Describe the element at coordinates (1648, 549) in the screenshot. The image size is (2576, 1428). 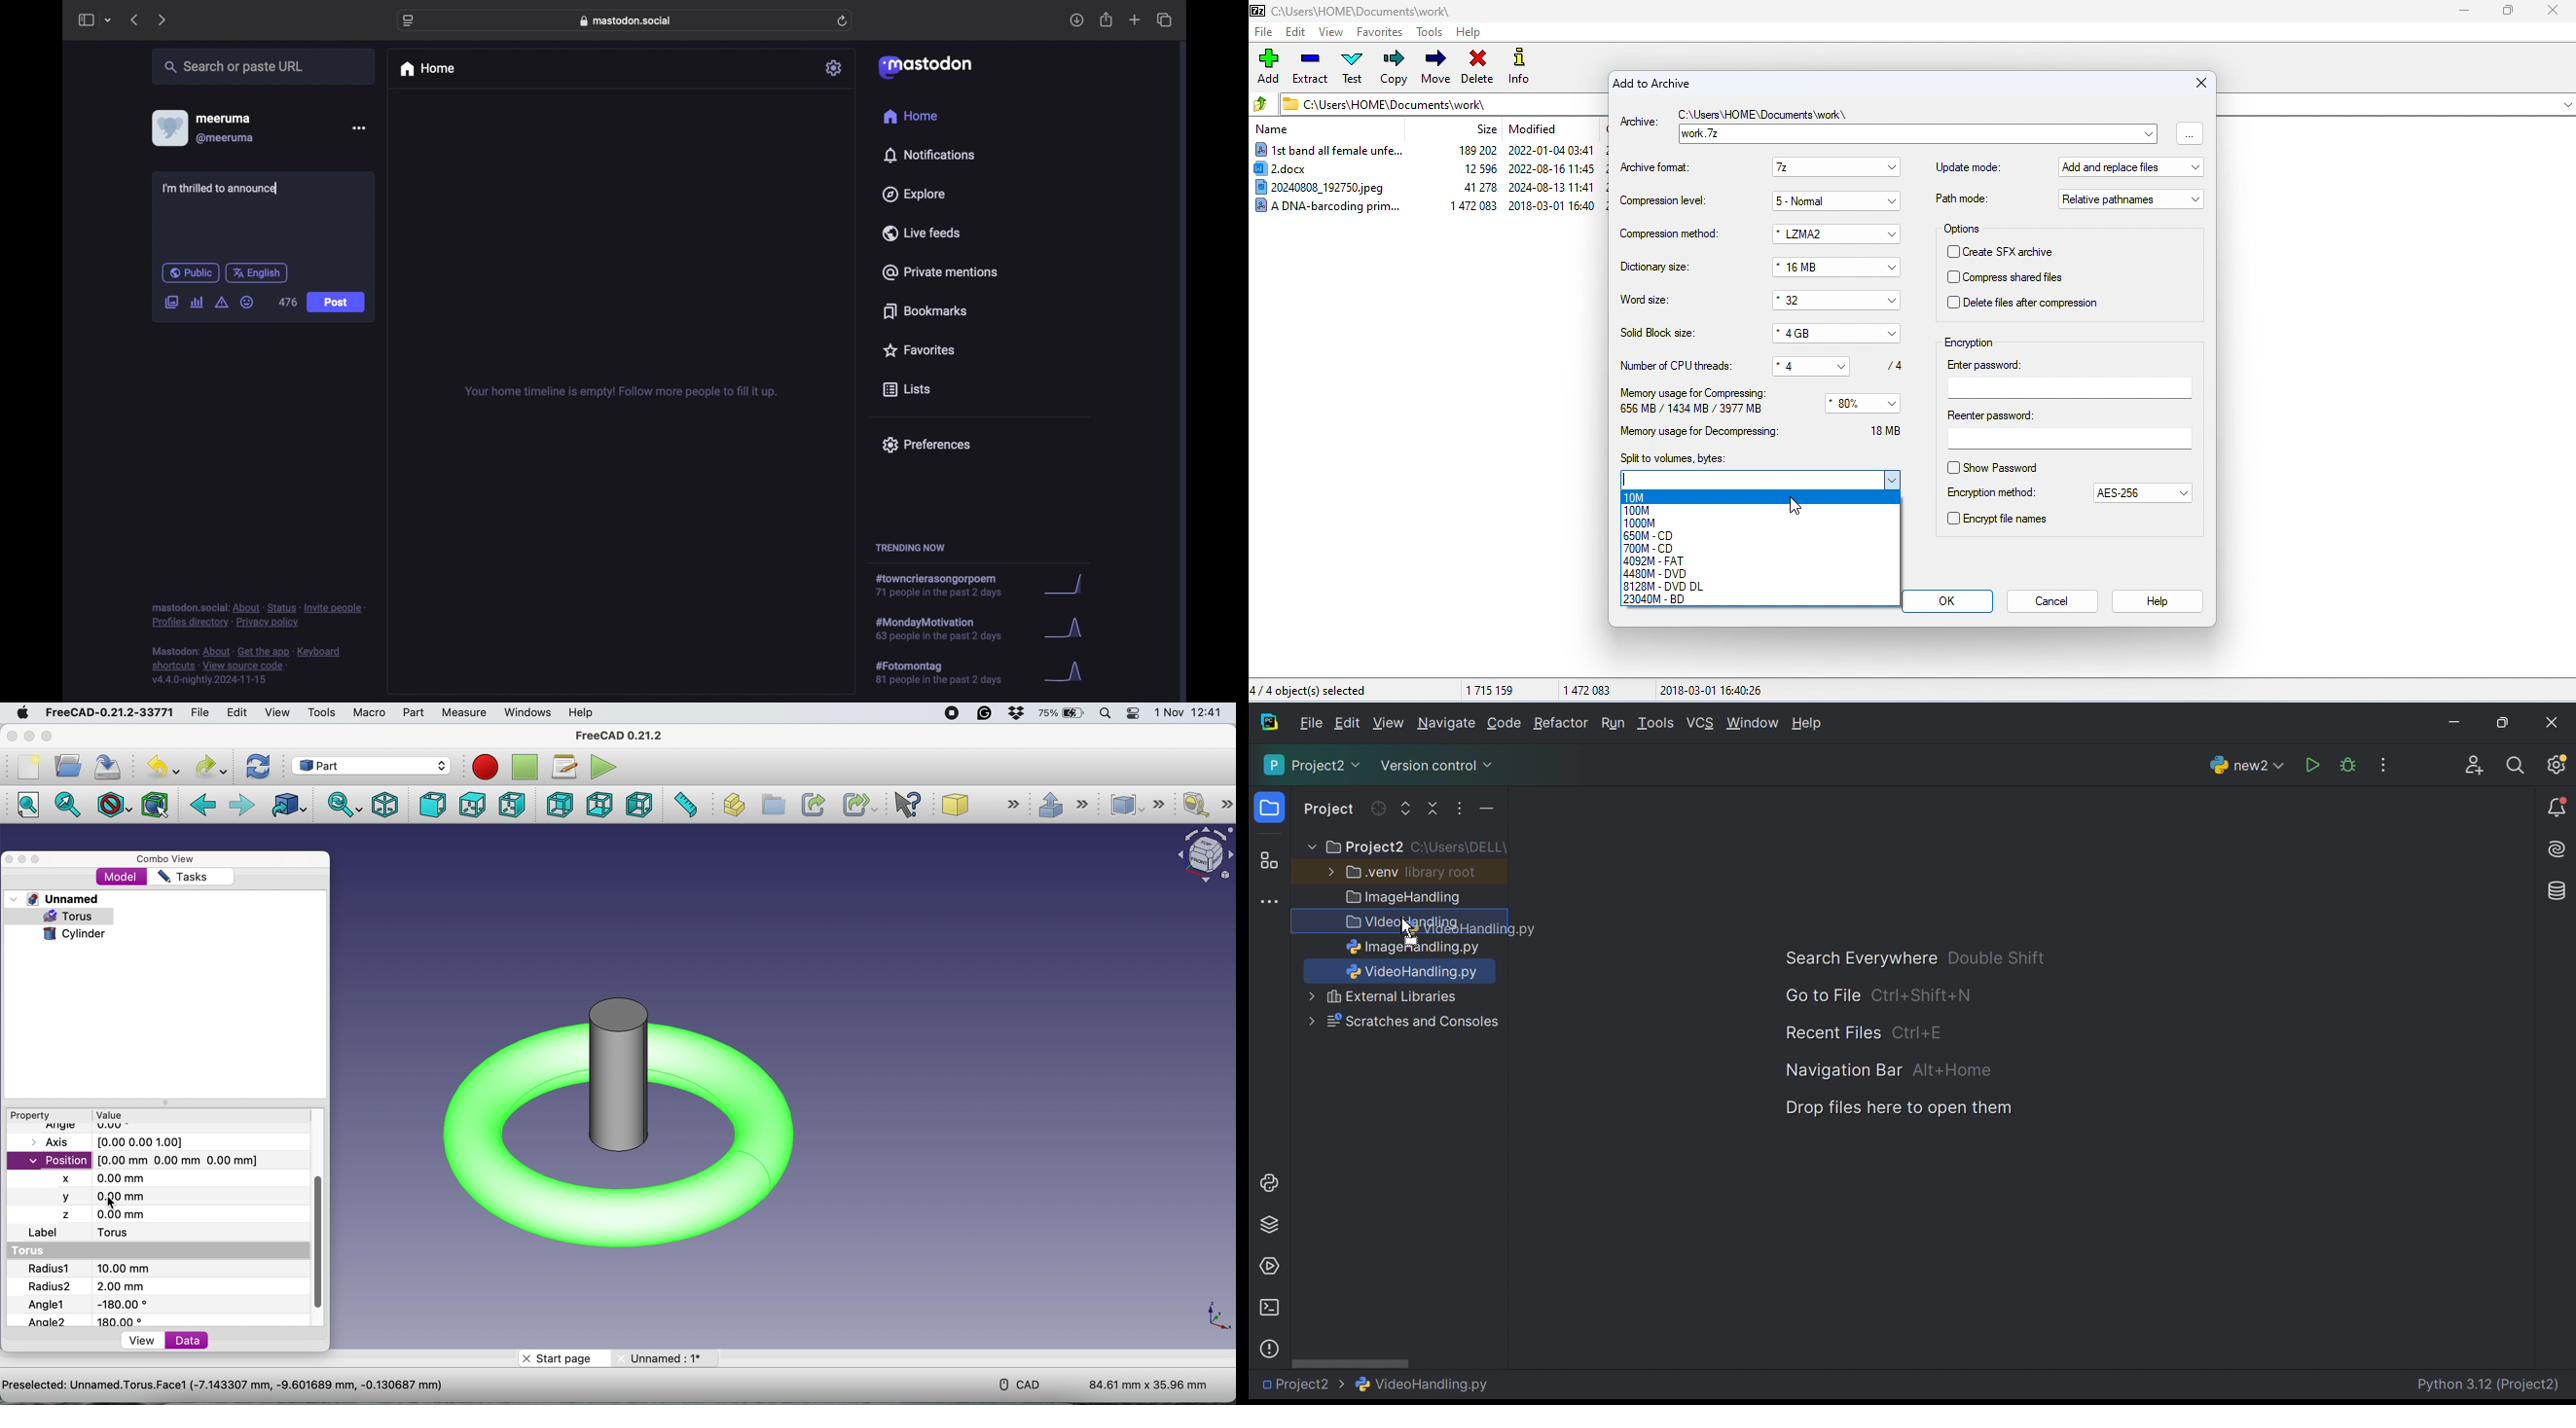
I see `700M-CD` at that location.